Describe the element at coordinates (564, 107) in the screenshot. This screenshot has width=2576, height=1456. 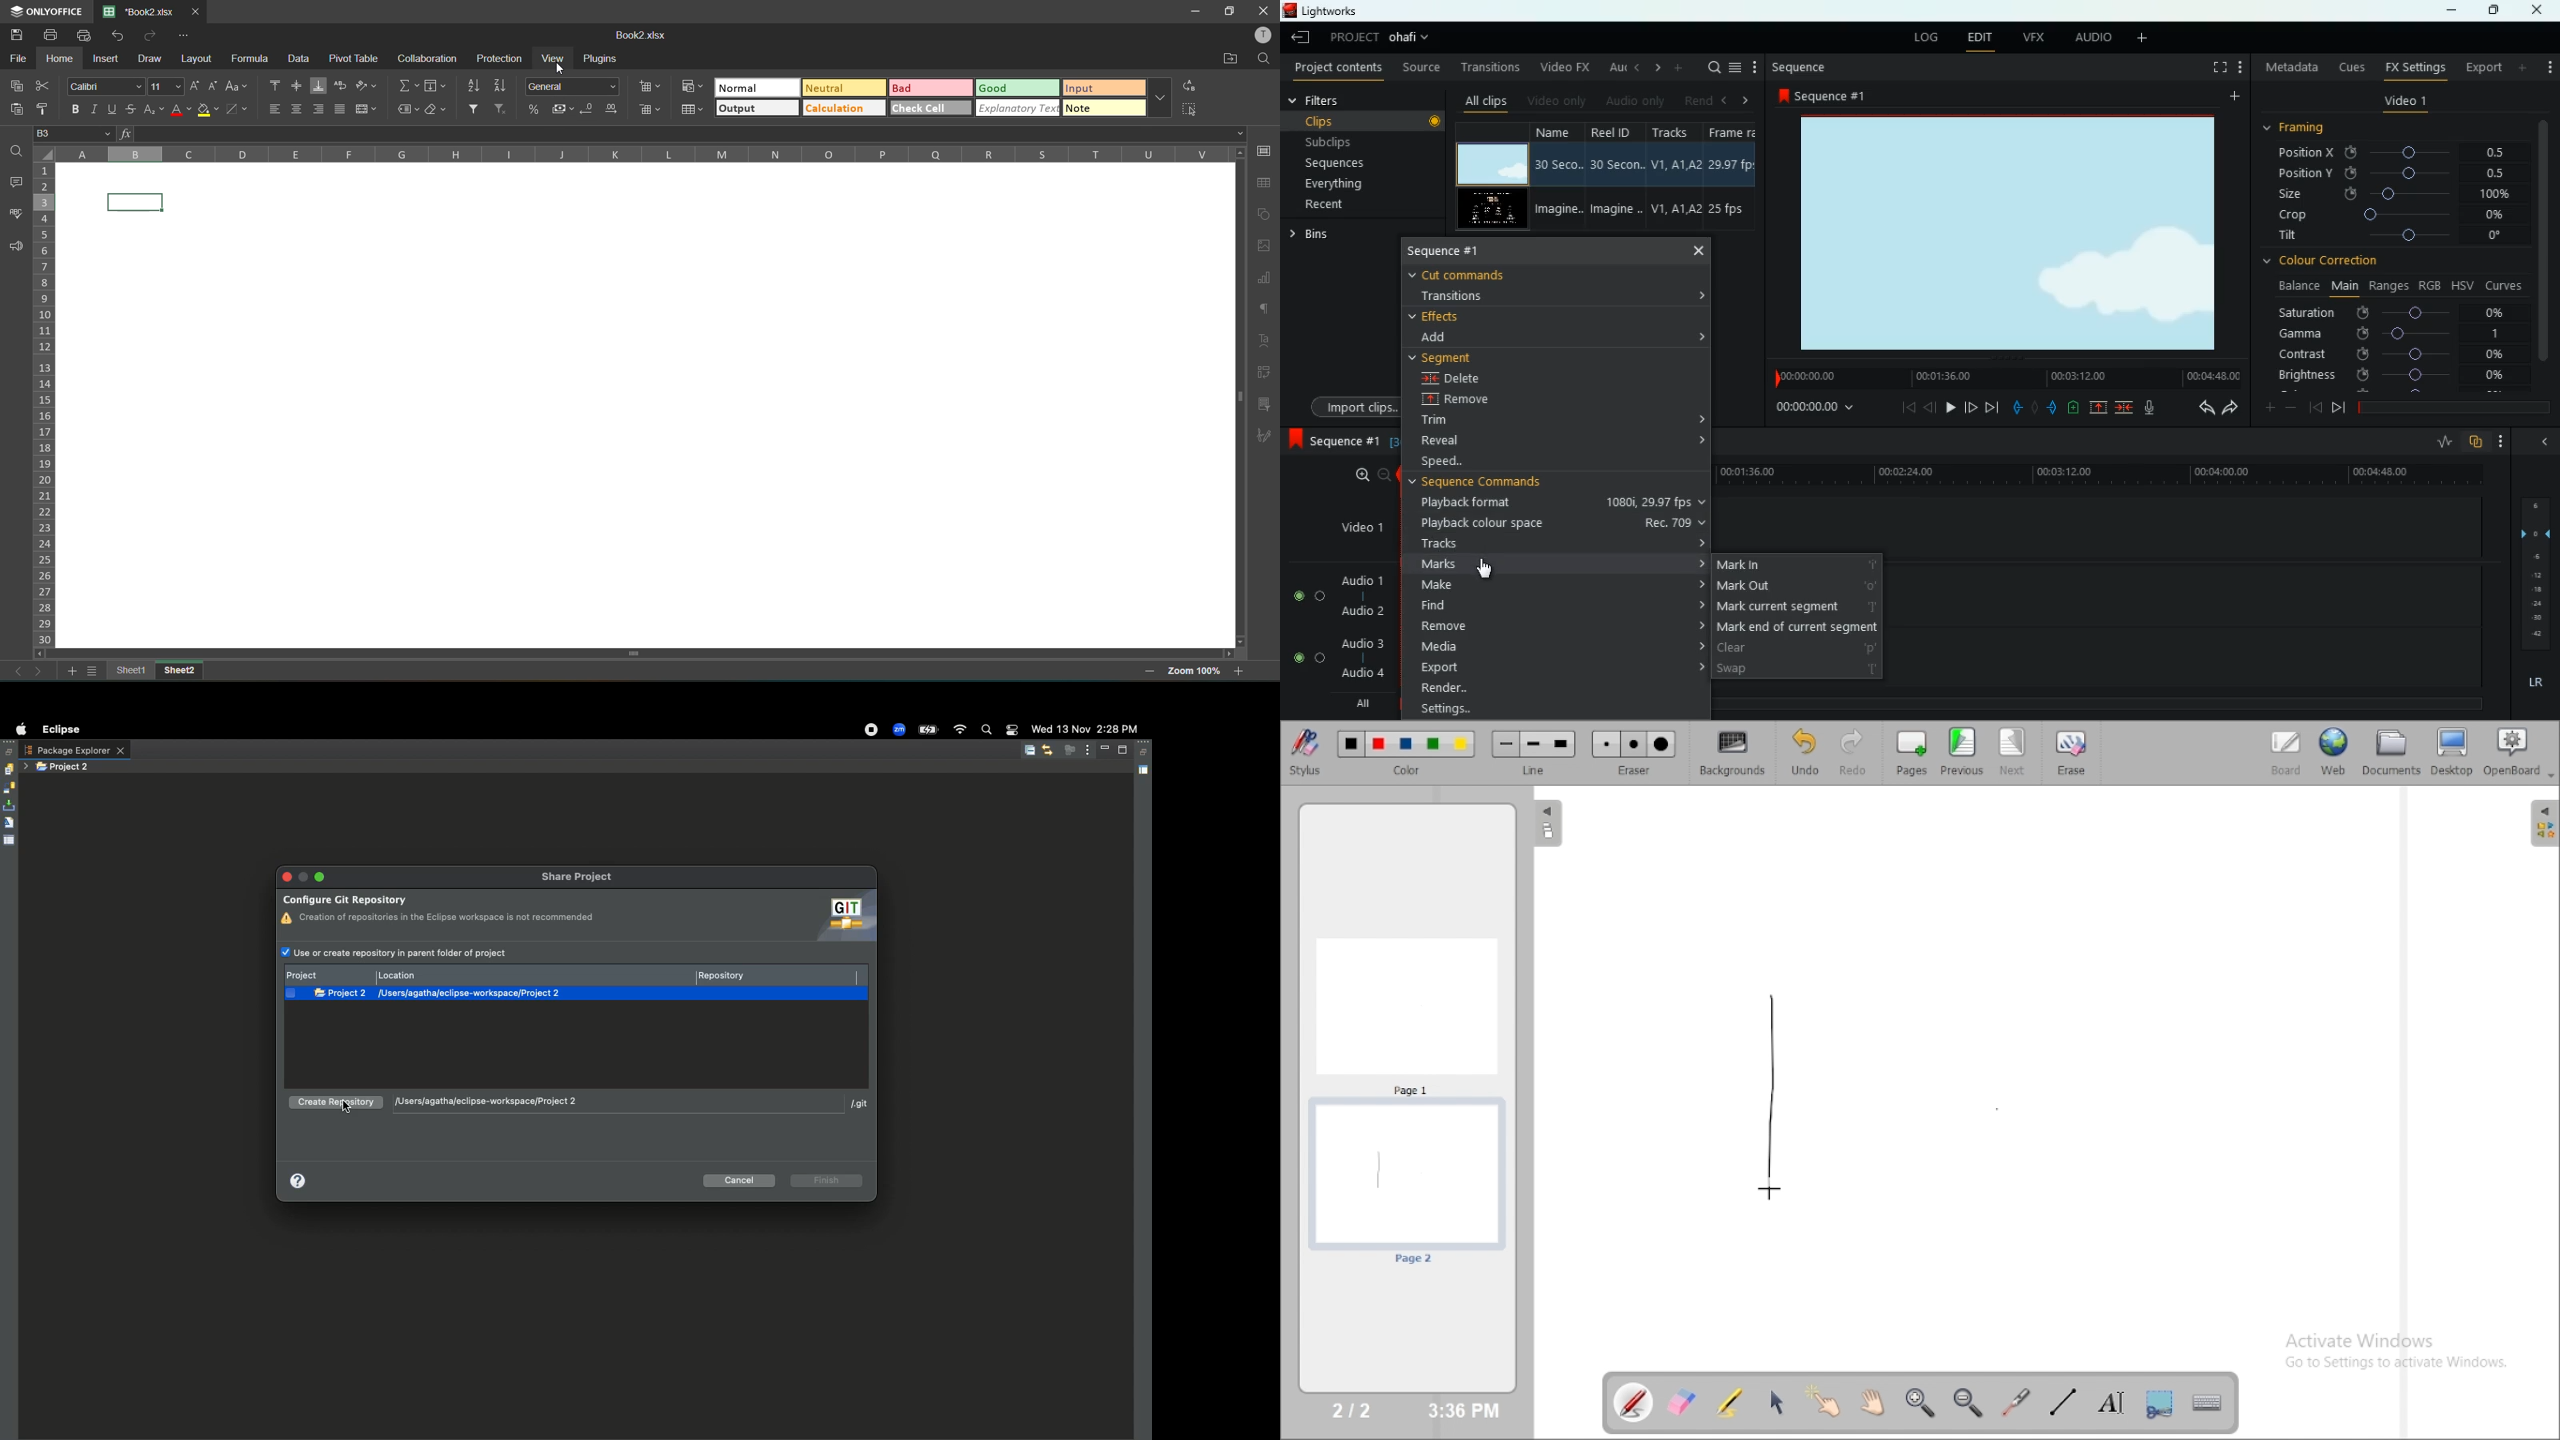
I see `accounting` at that location.